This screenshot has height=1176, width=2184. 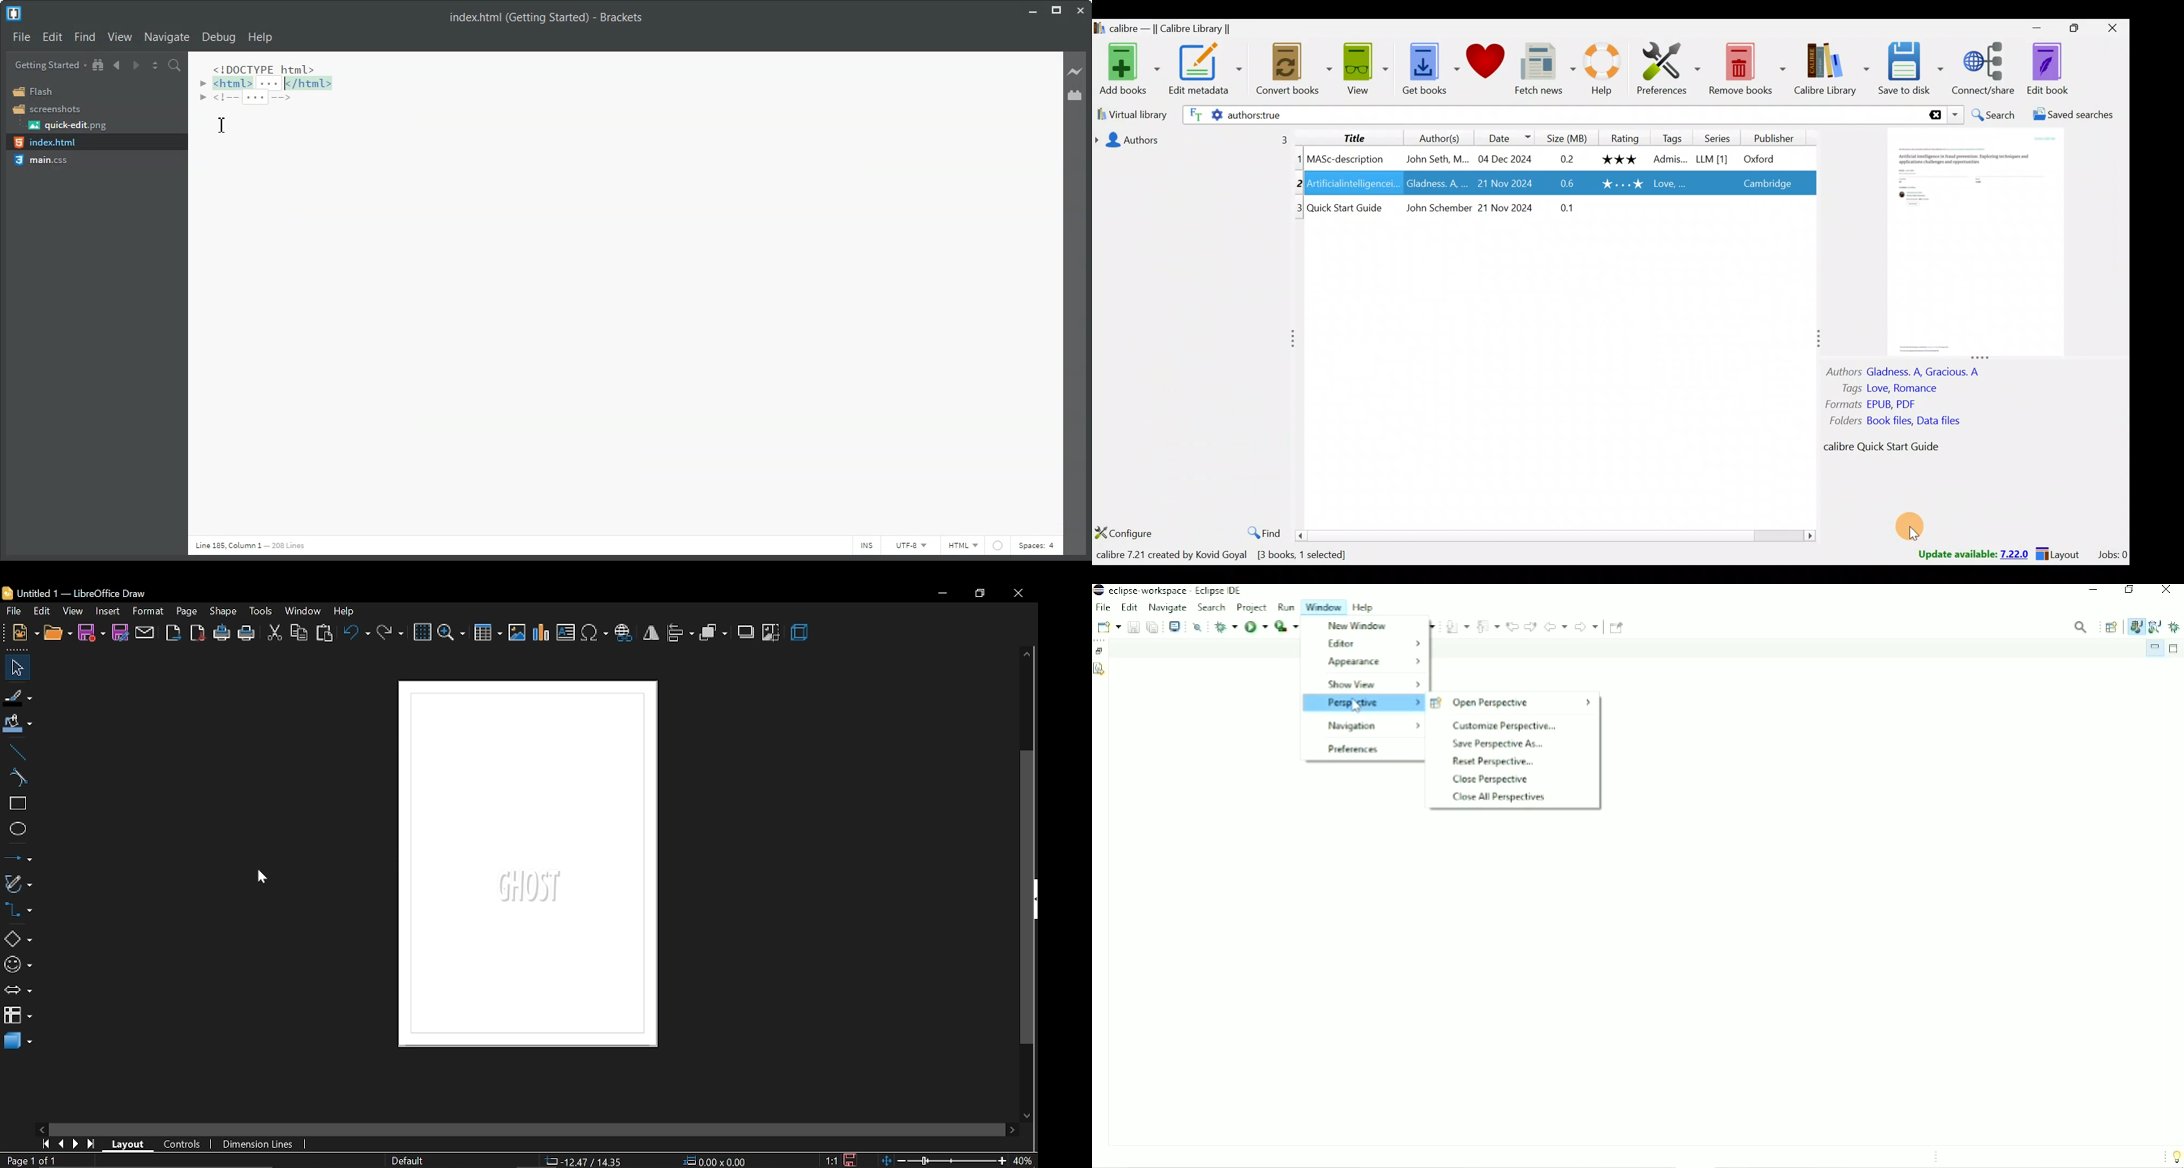 What do you see at coordinates (15, 666) in the screenshot?
I see `select` at bounding box center [15, 666].